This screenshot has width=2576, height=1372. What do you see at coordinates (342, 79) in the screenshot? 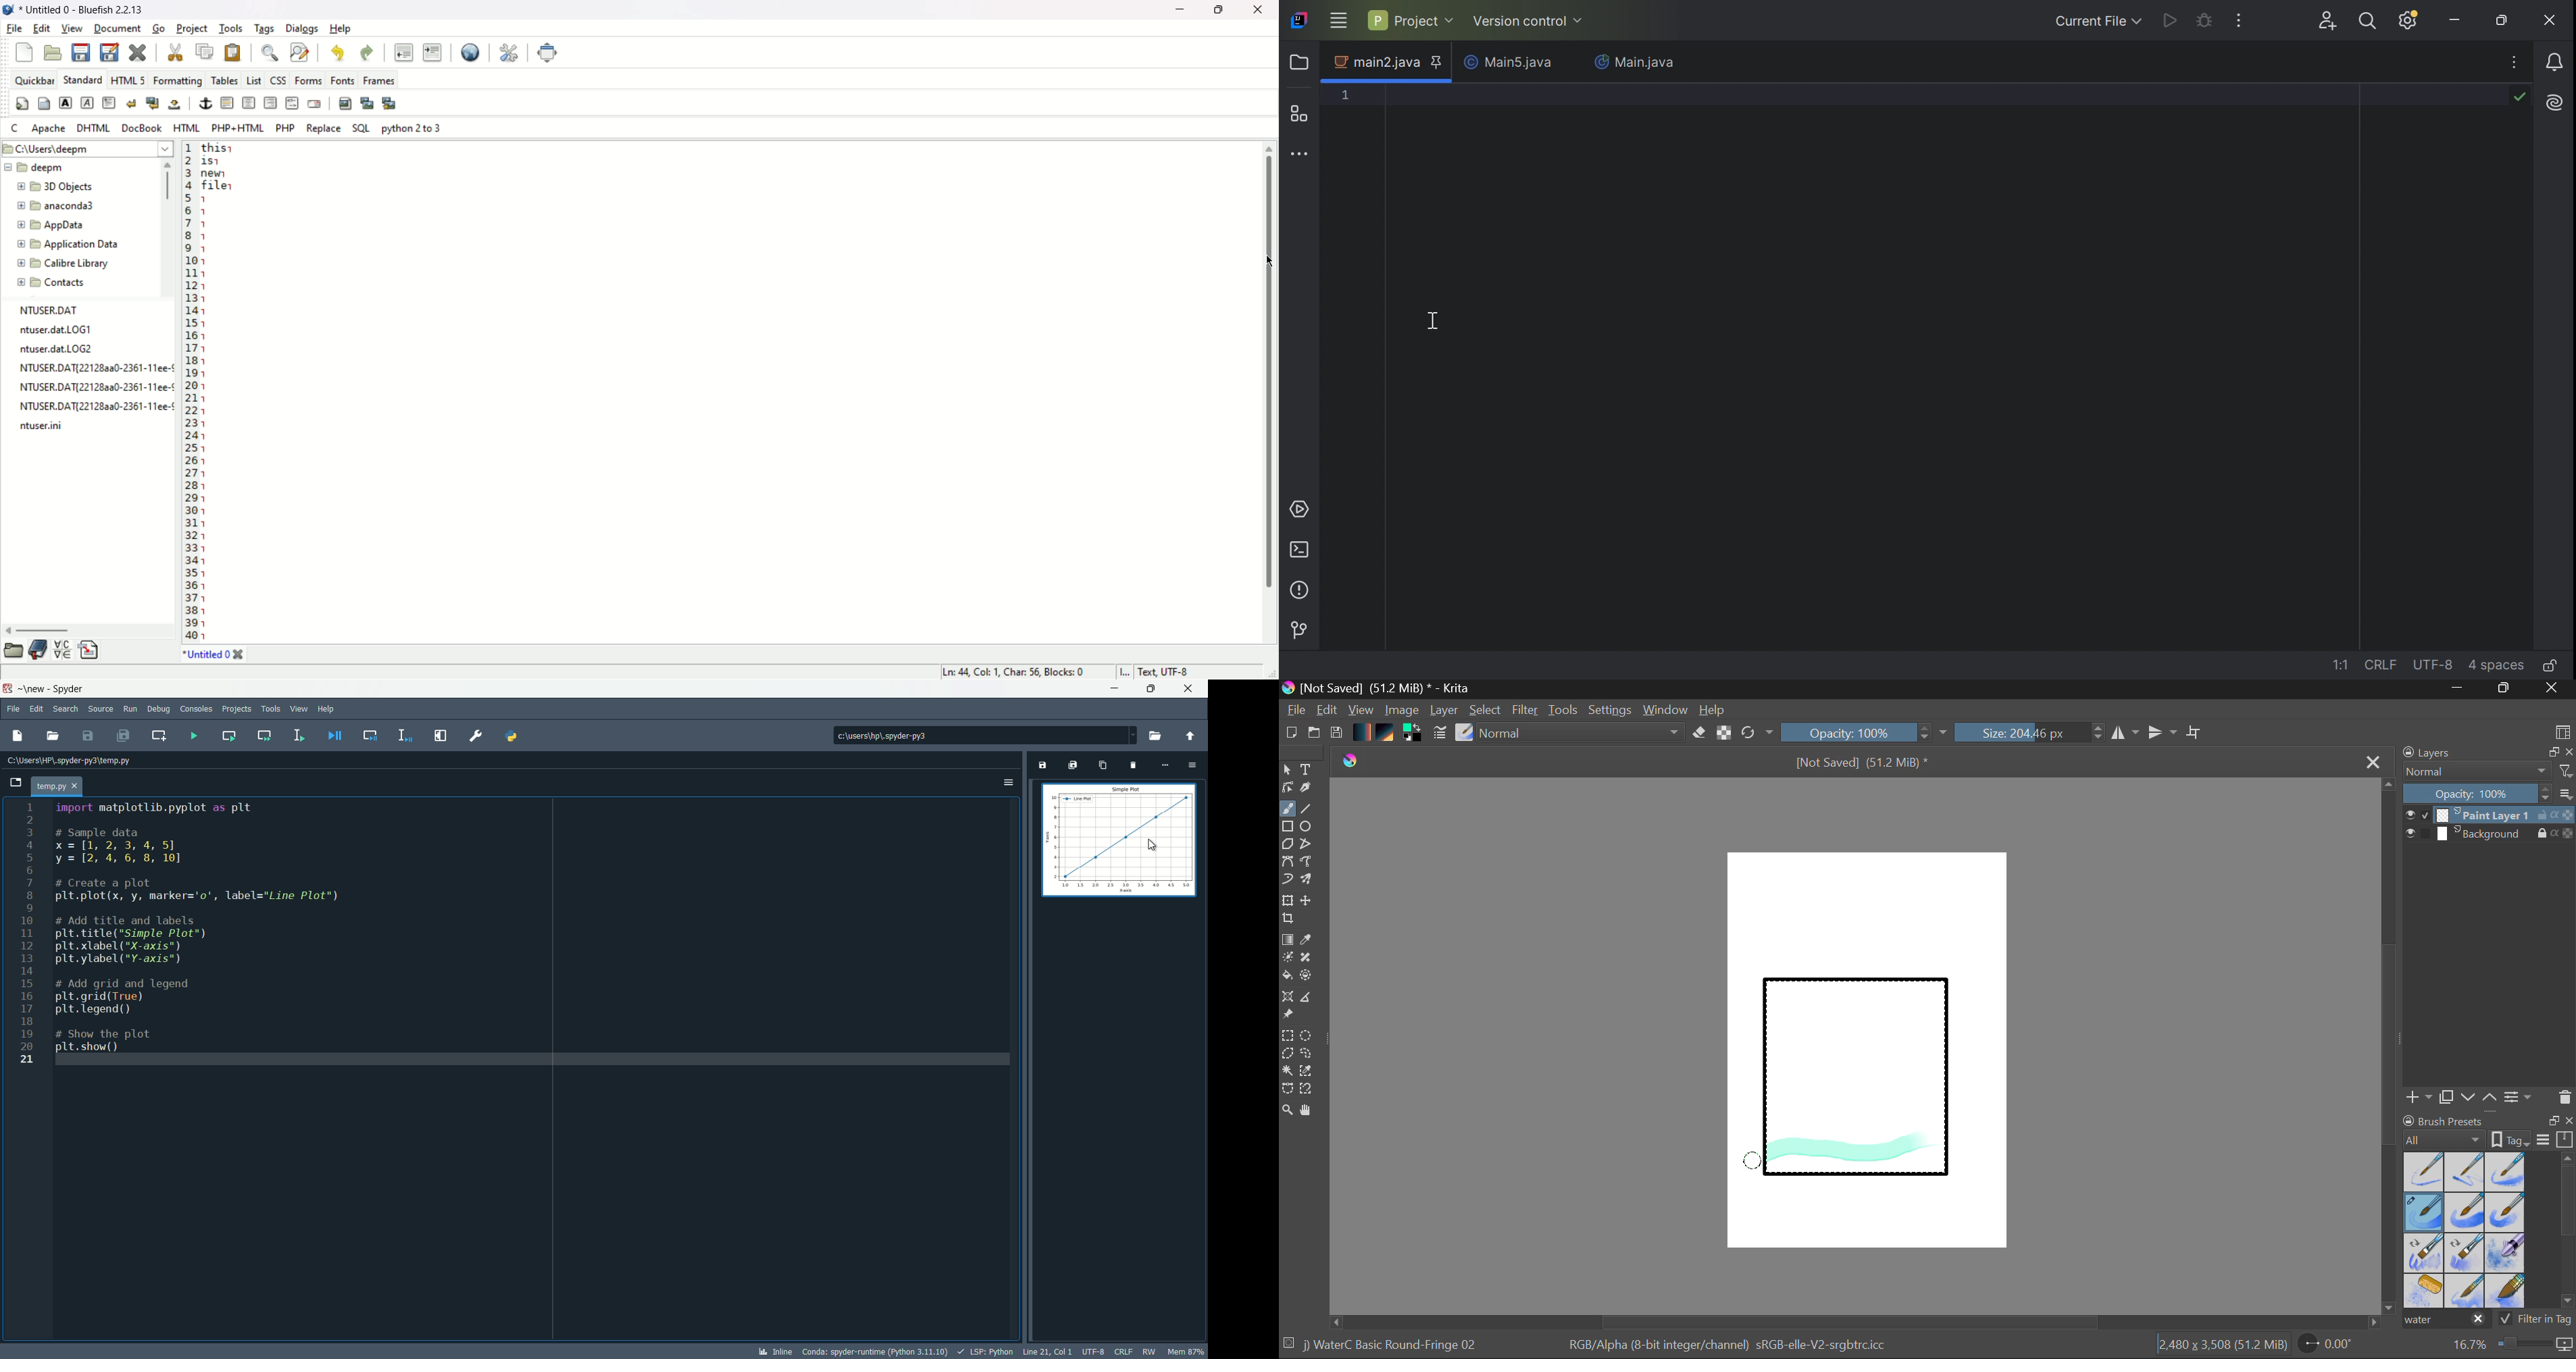
I see `fonts` at bounding box center [342, 79].